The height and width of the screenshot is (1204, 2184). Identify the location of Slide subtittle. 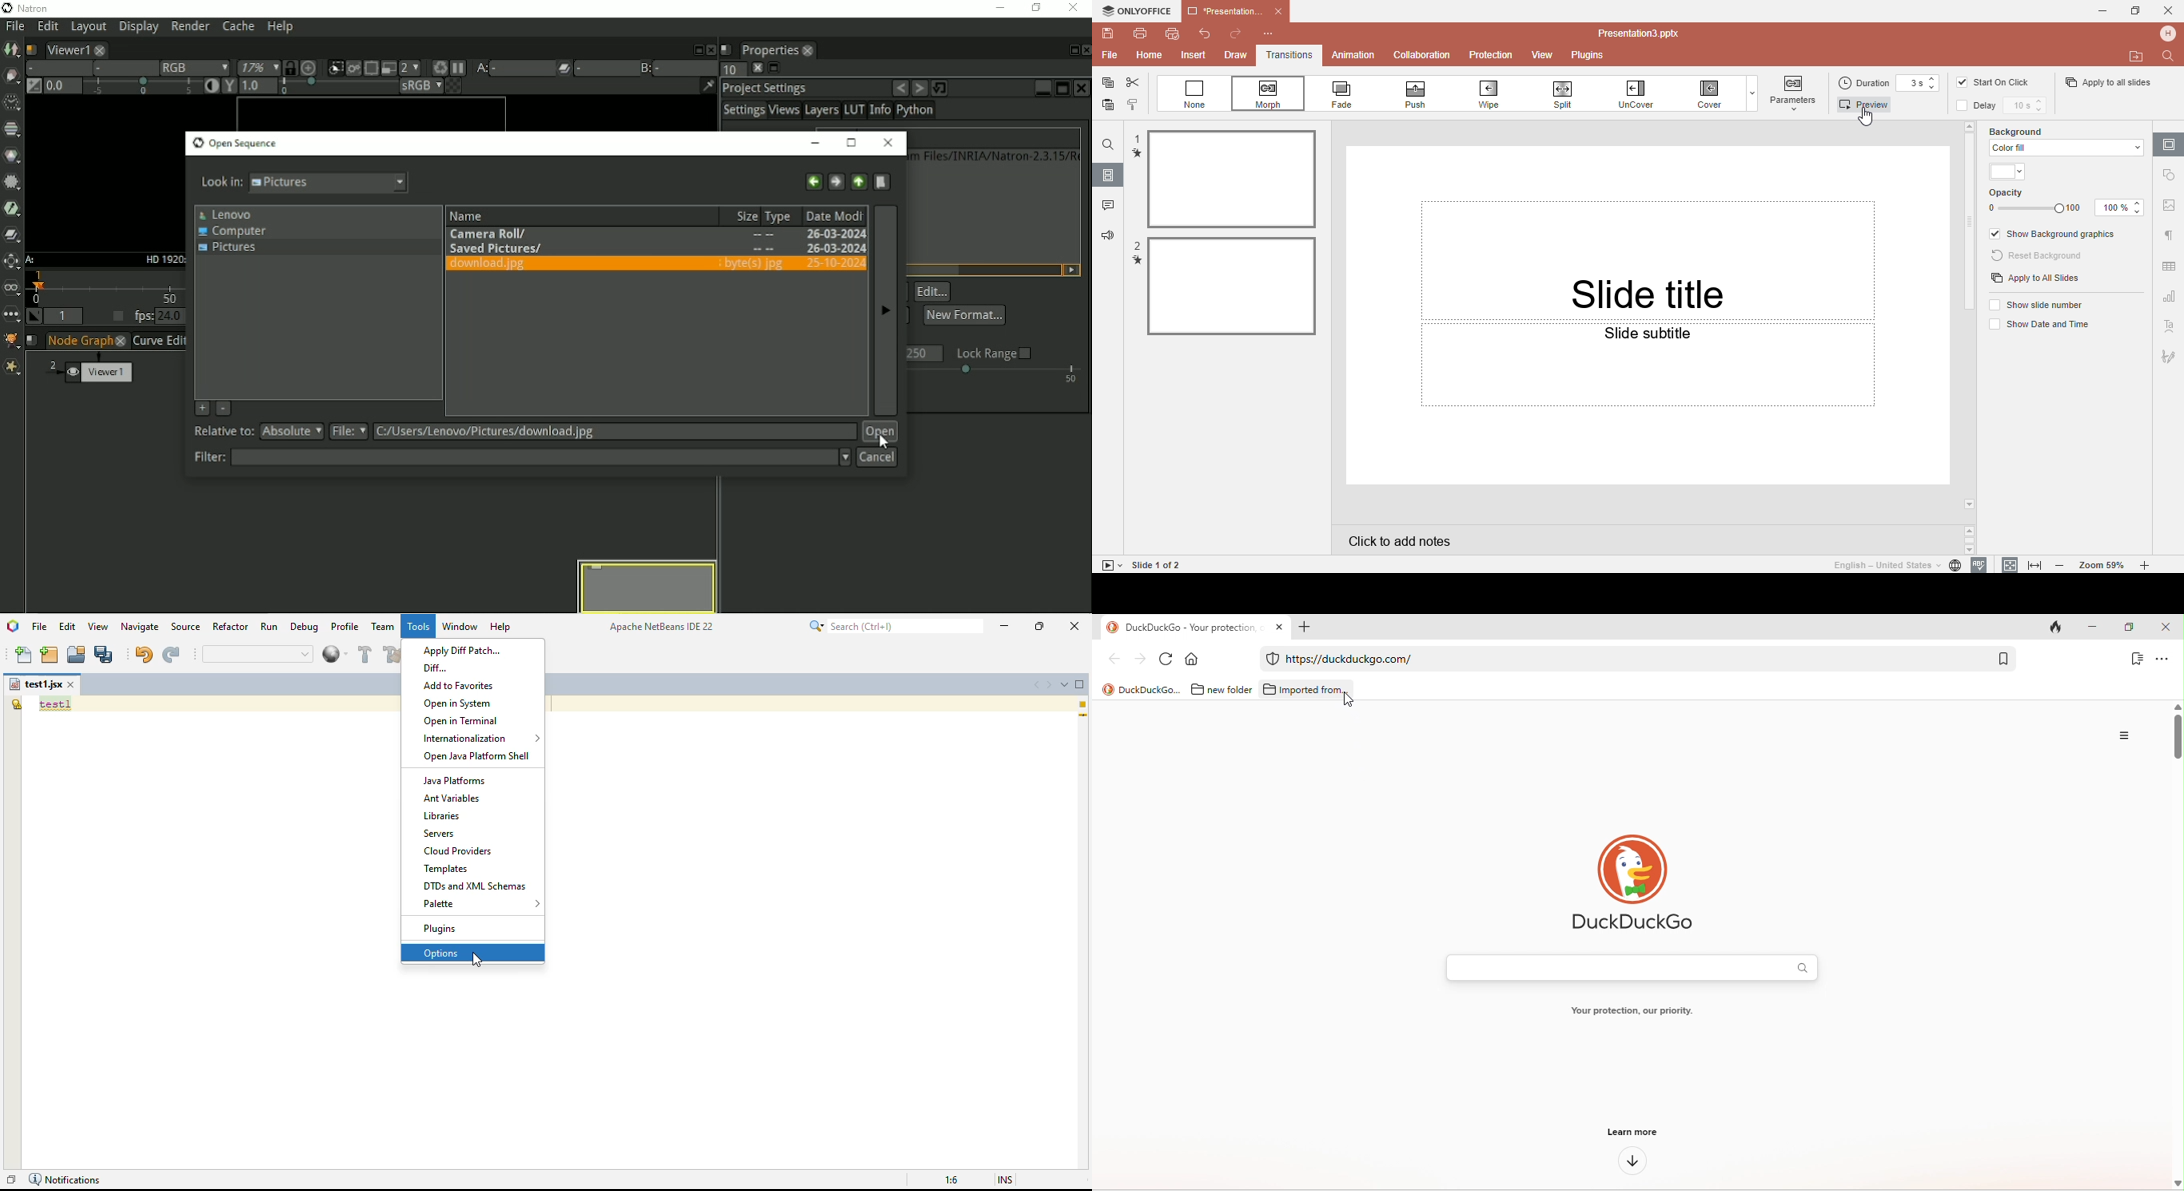
(1648, 404).